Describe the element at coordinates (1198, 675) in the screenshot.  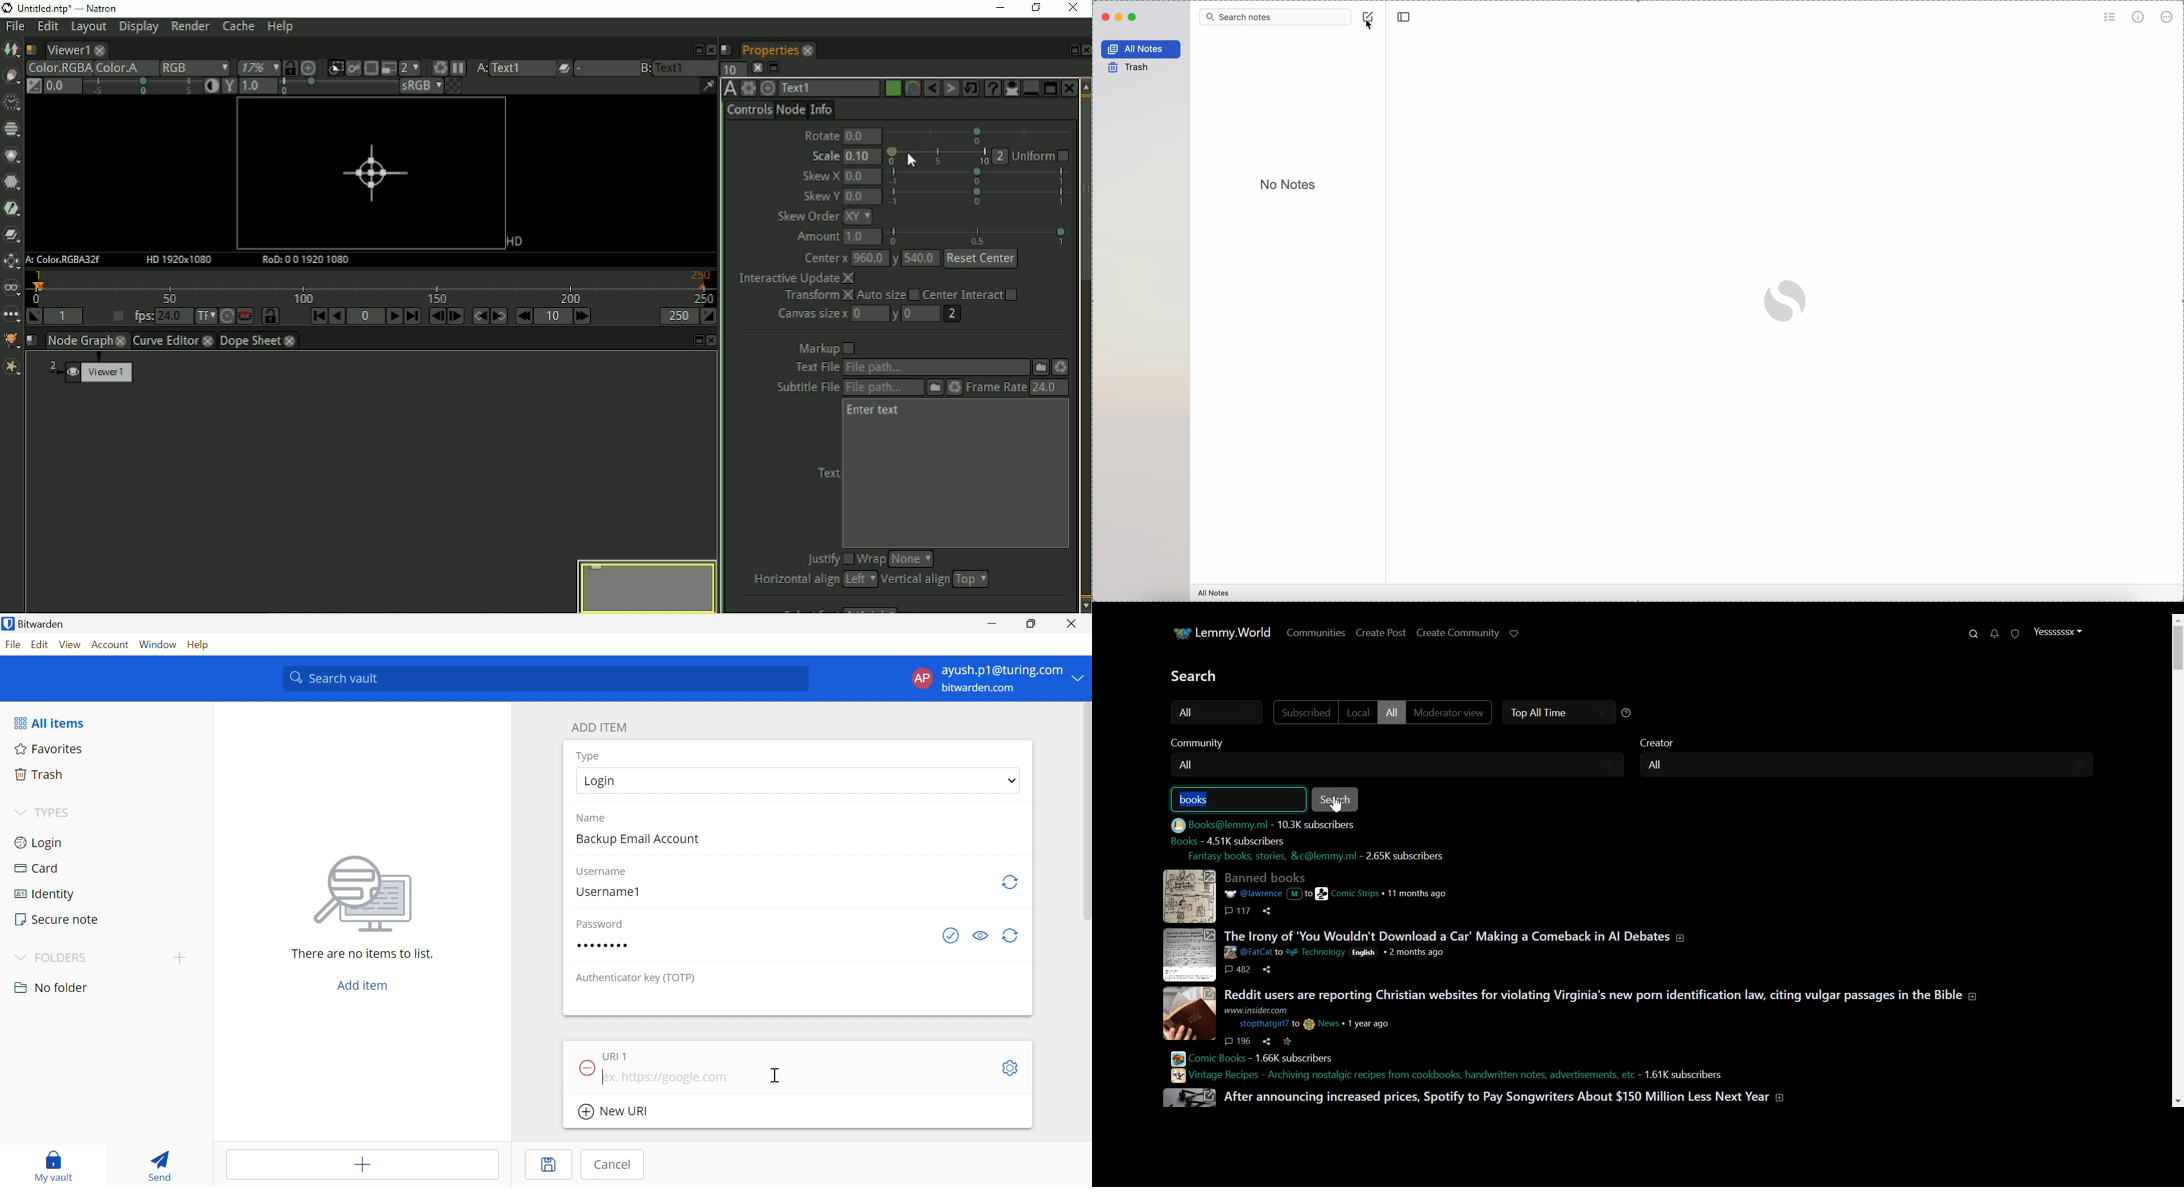
I see `Text` at that location.